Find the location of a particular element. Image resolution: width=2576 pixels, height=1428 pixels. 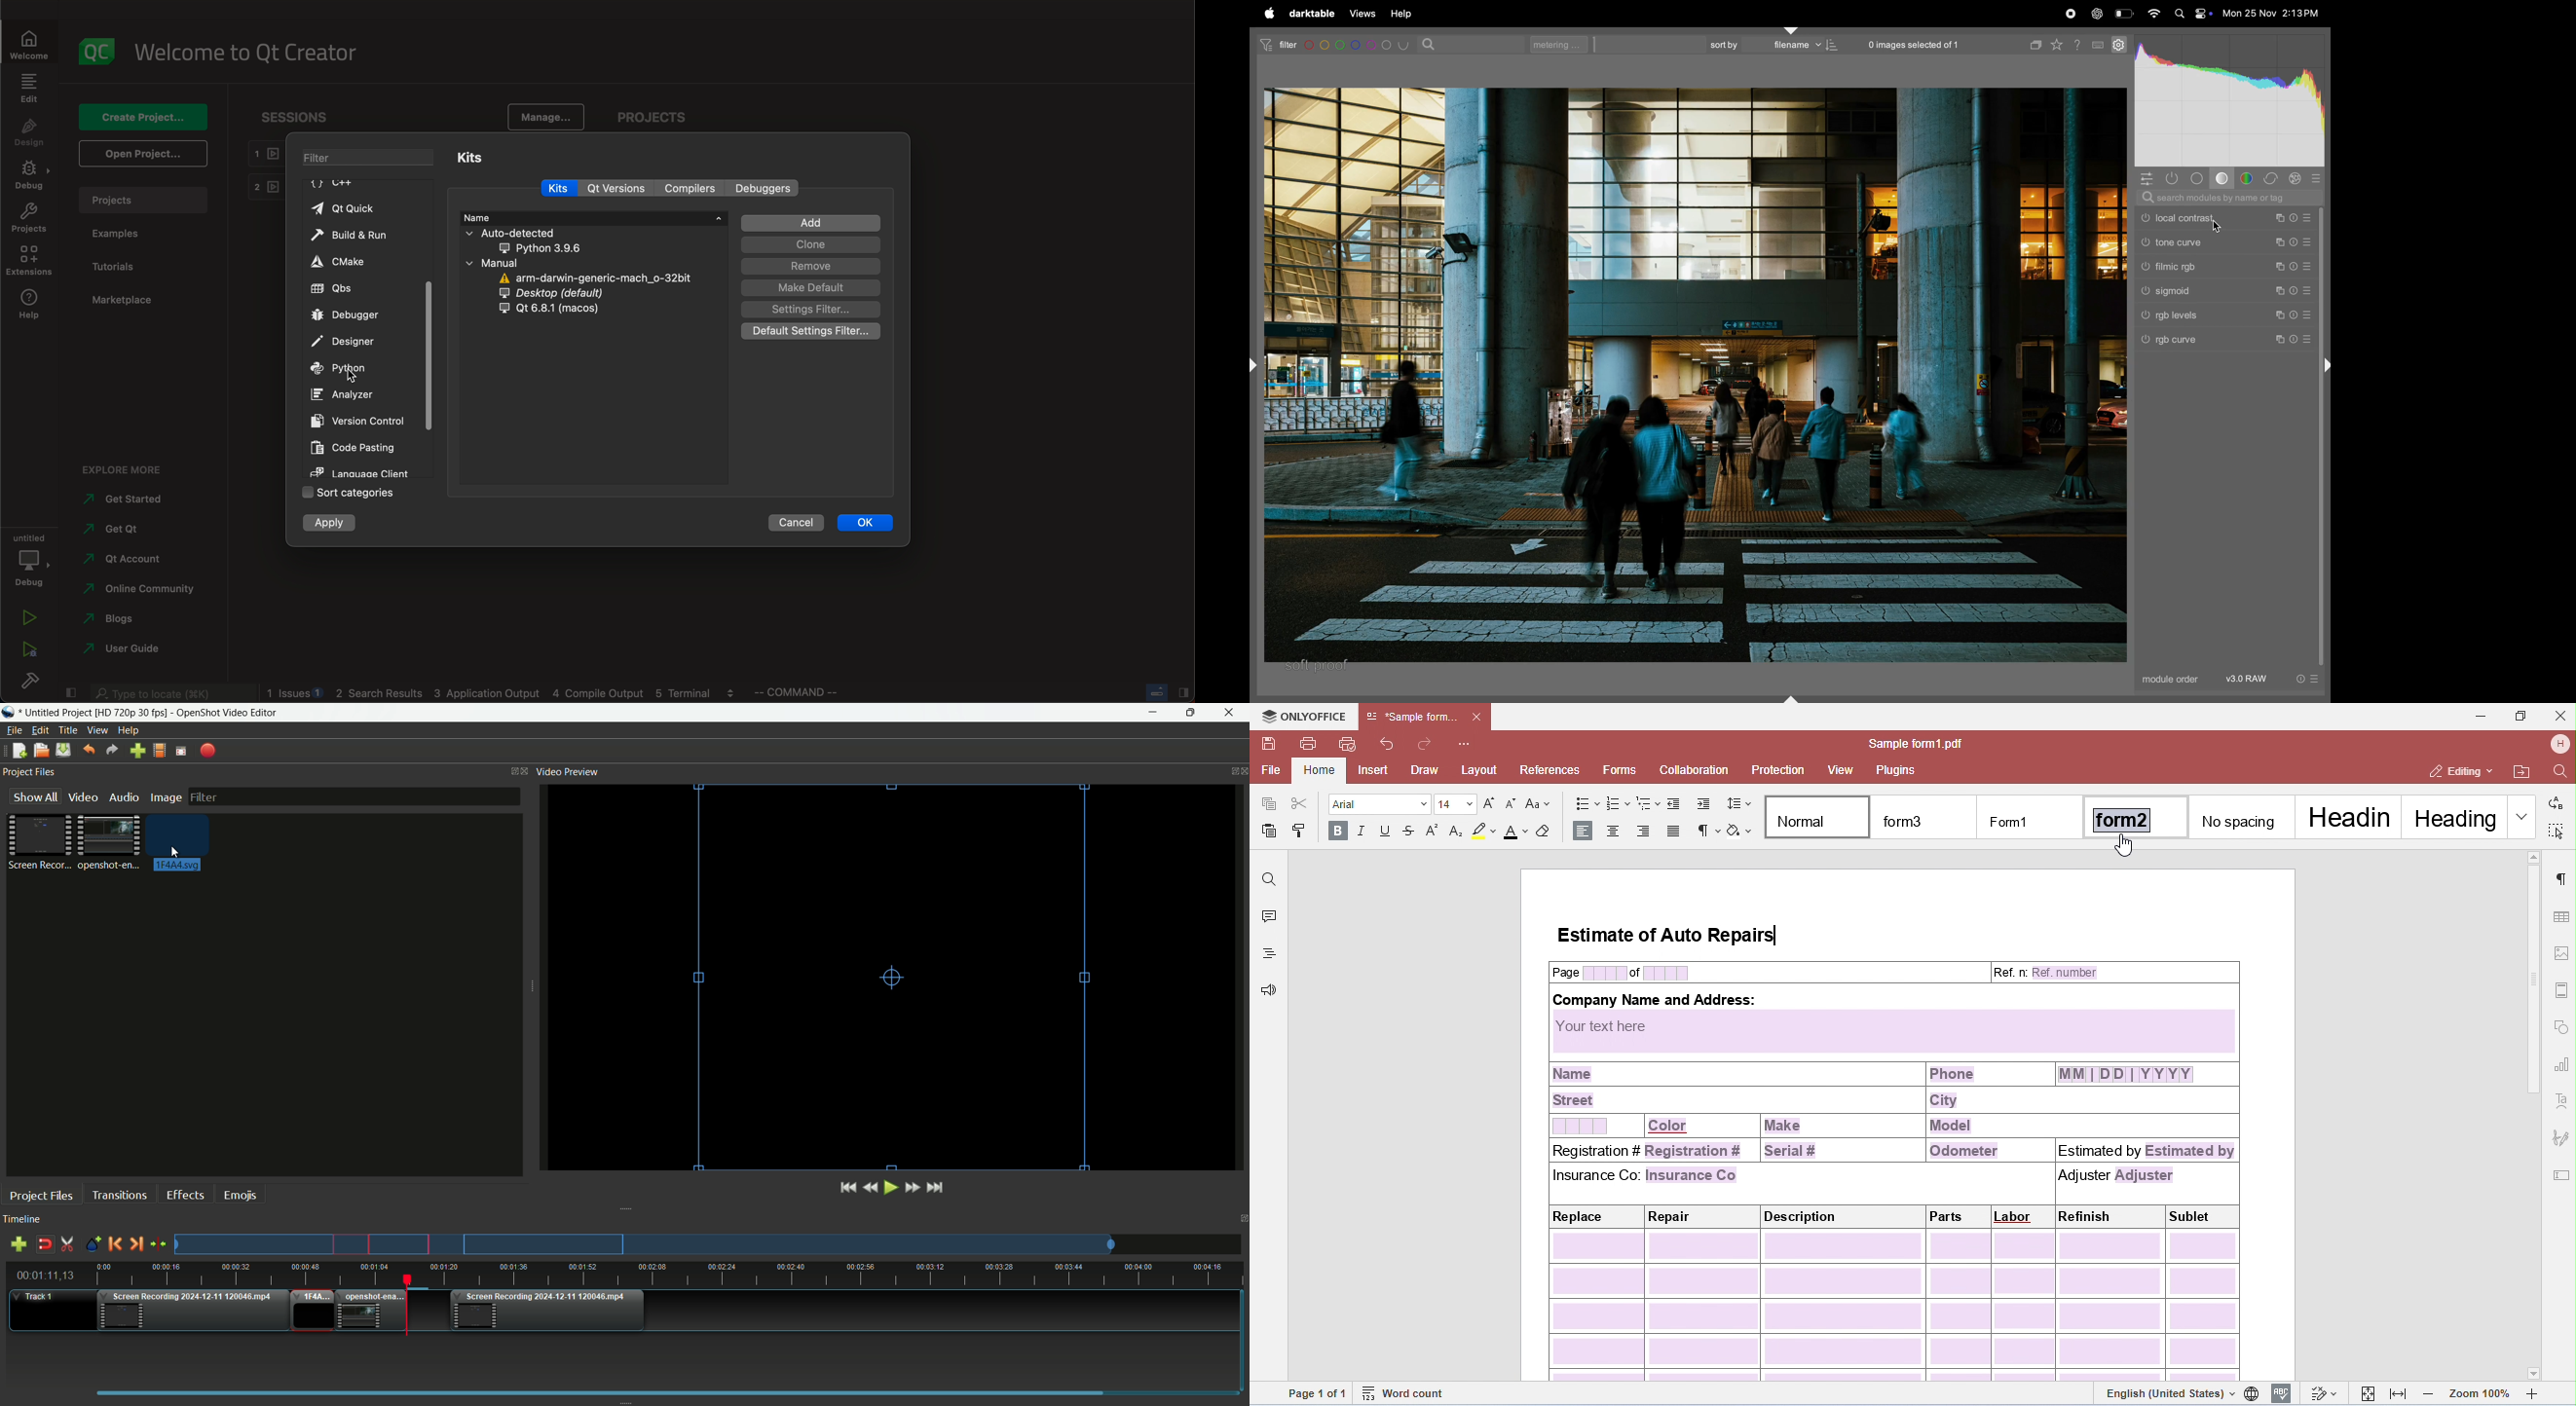

record is located at coordinates (2071, 13).